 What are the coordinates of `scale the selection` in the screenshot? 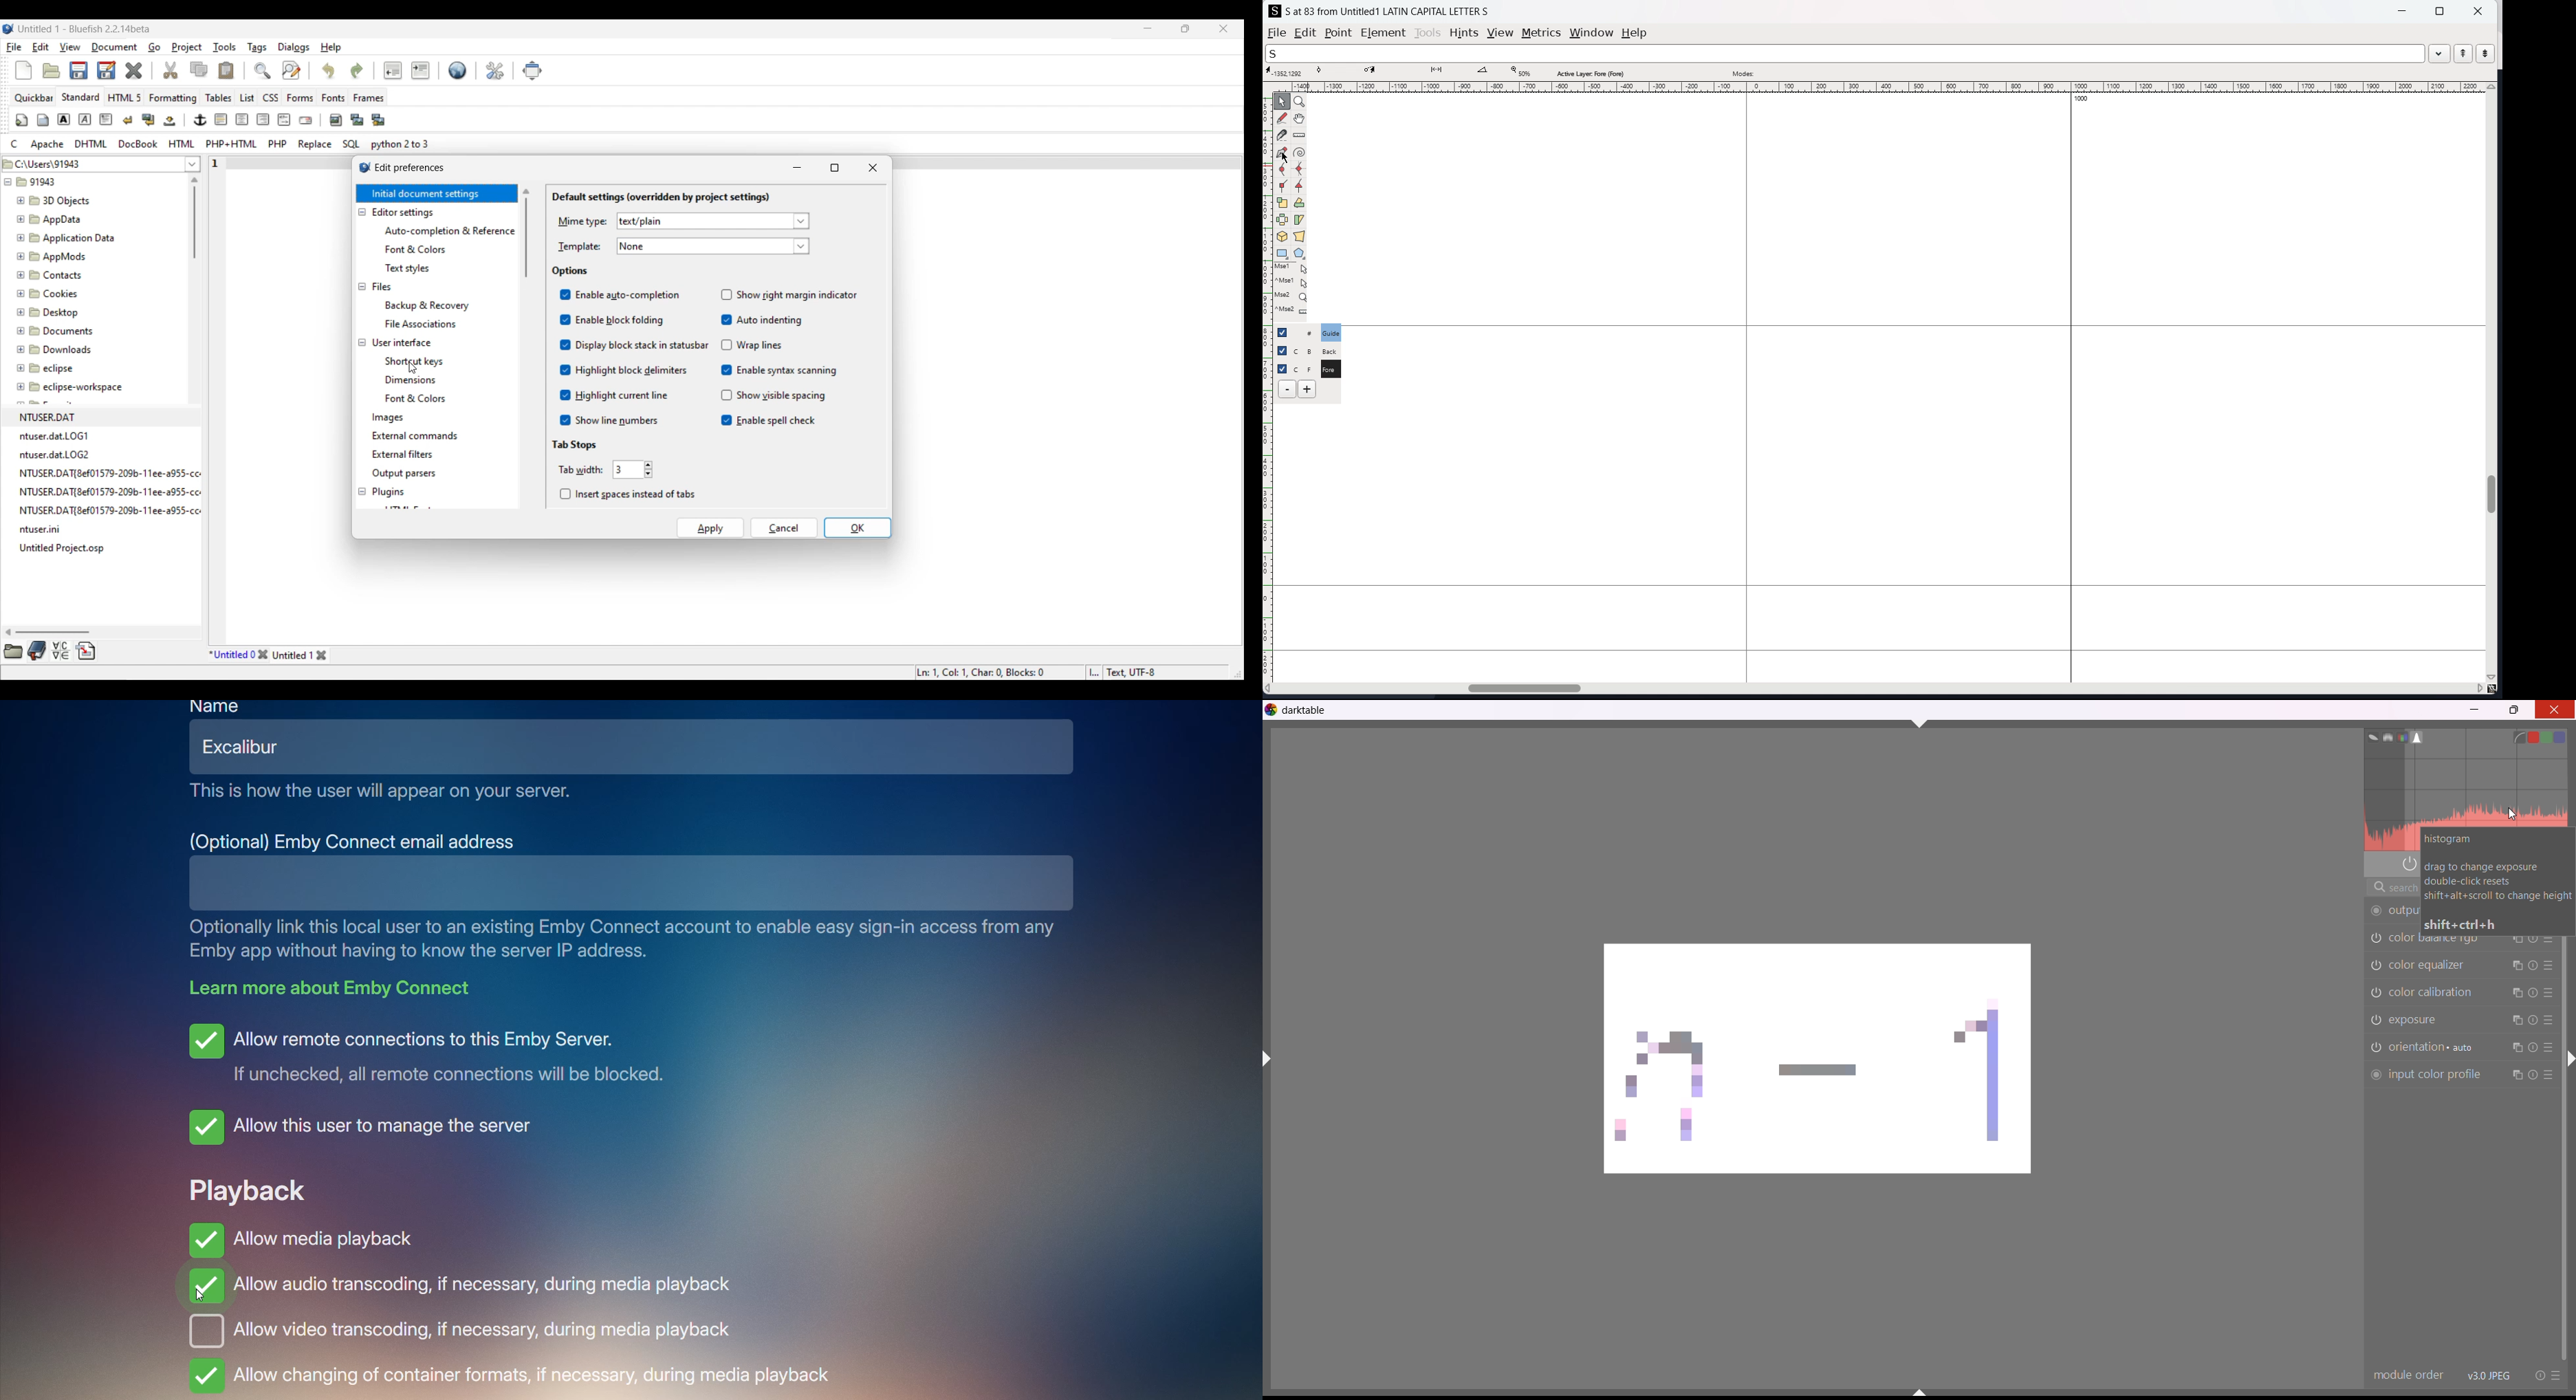 It's located at (1283, 203).